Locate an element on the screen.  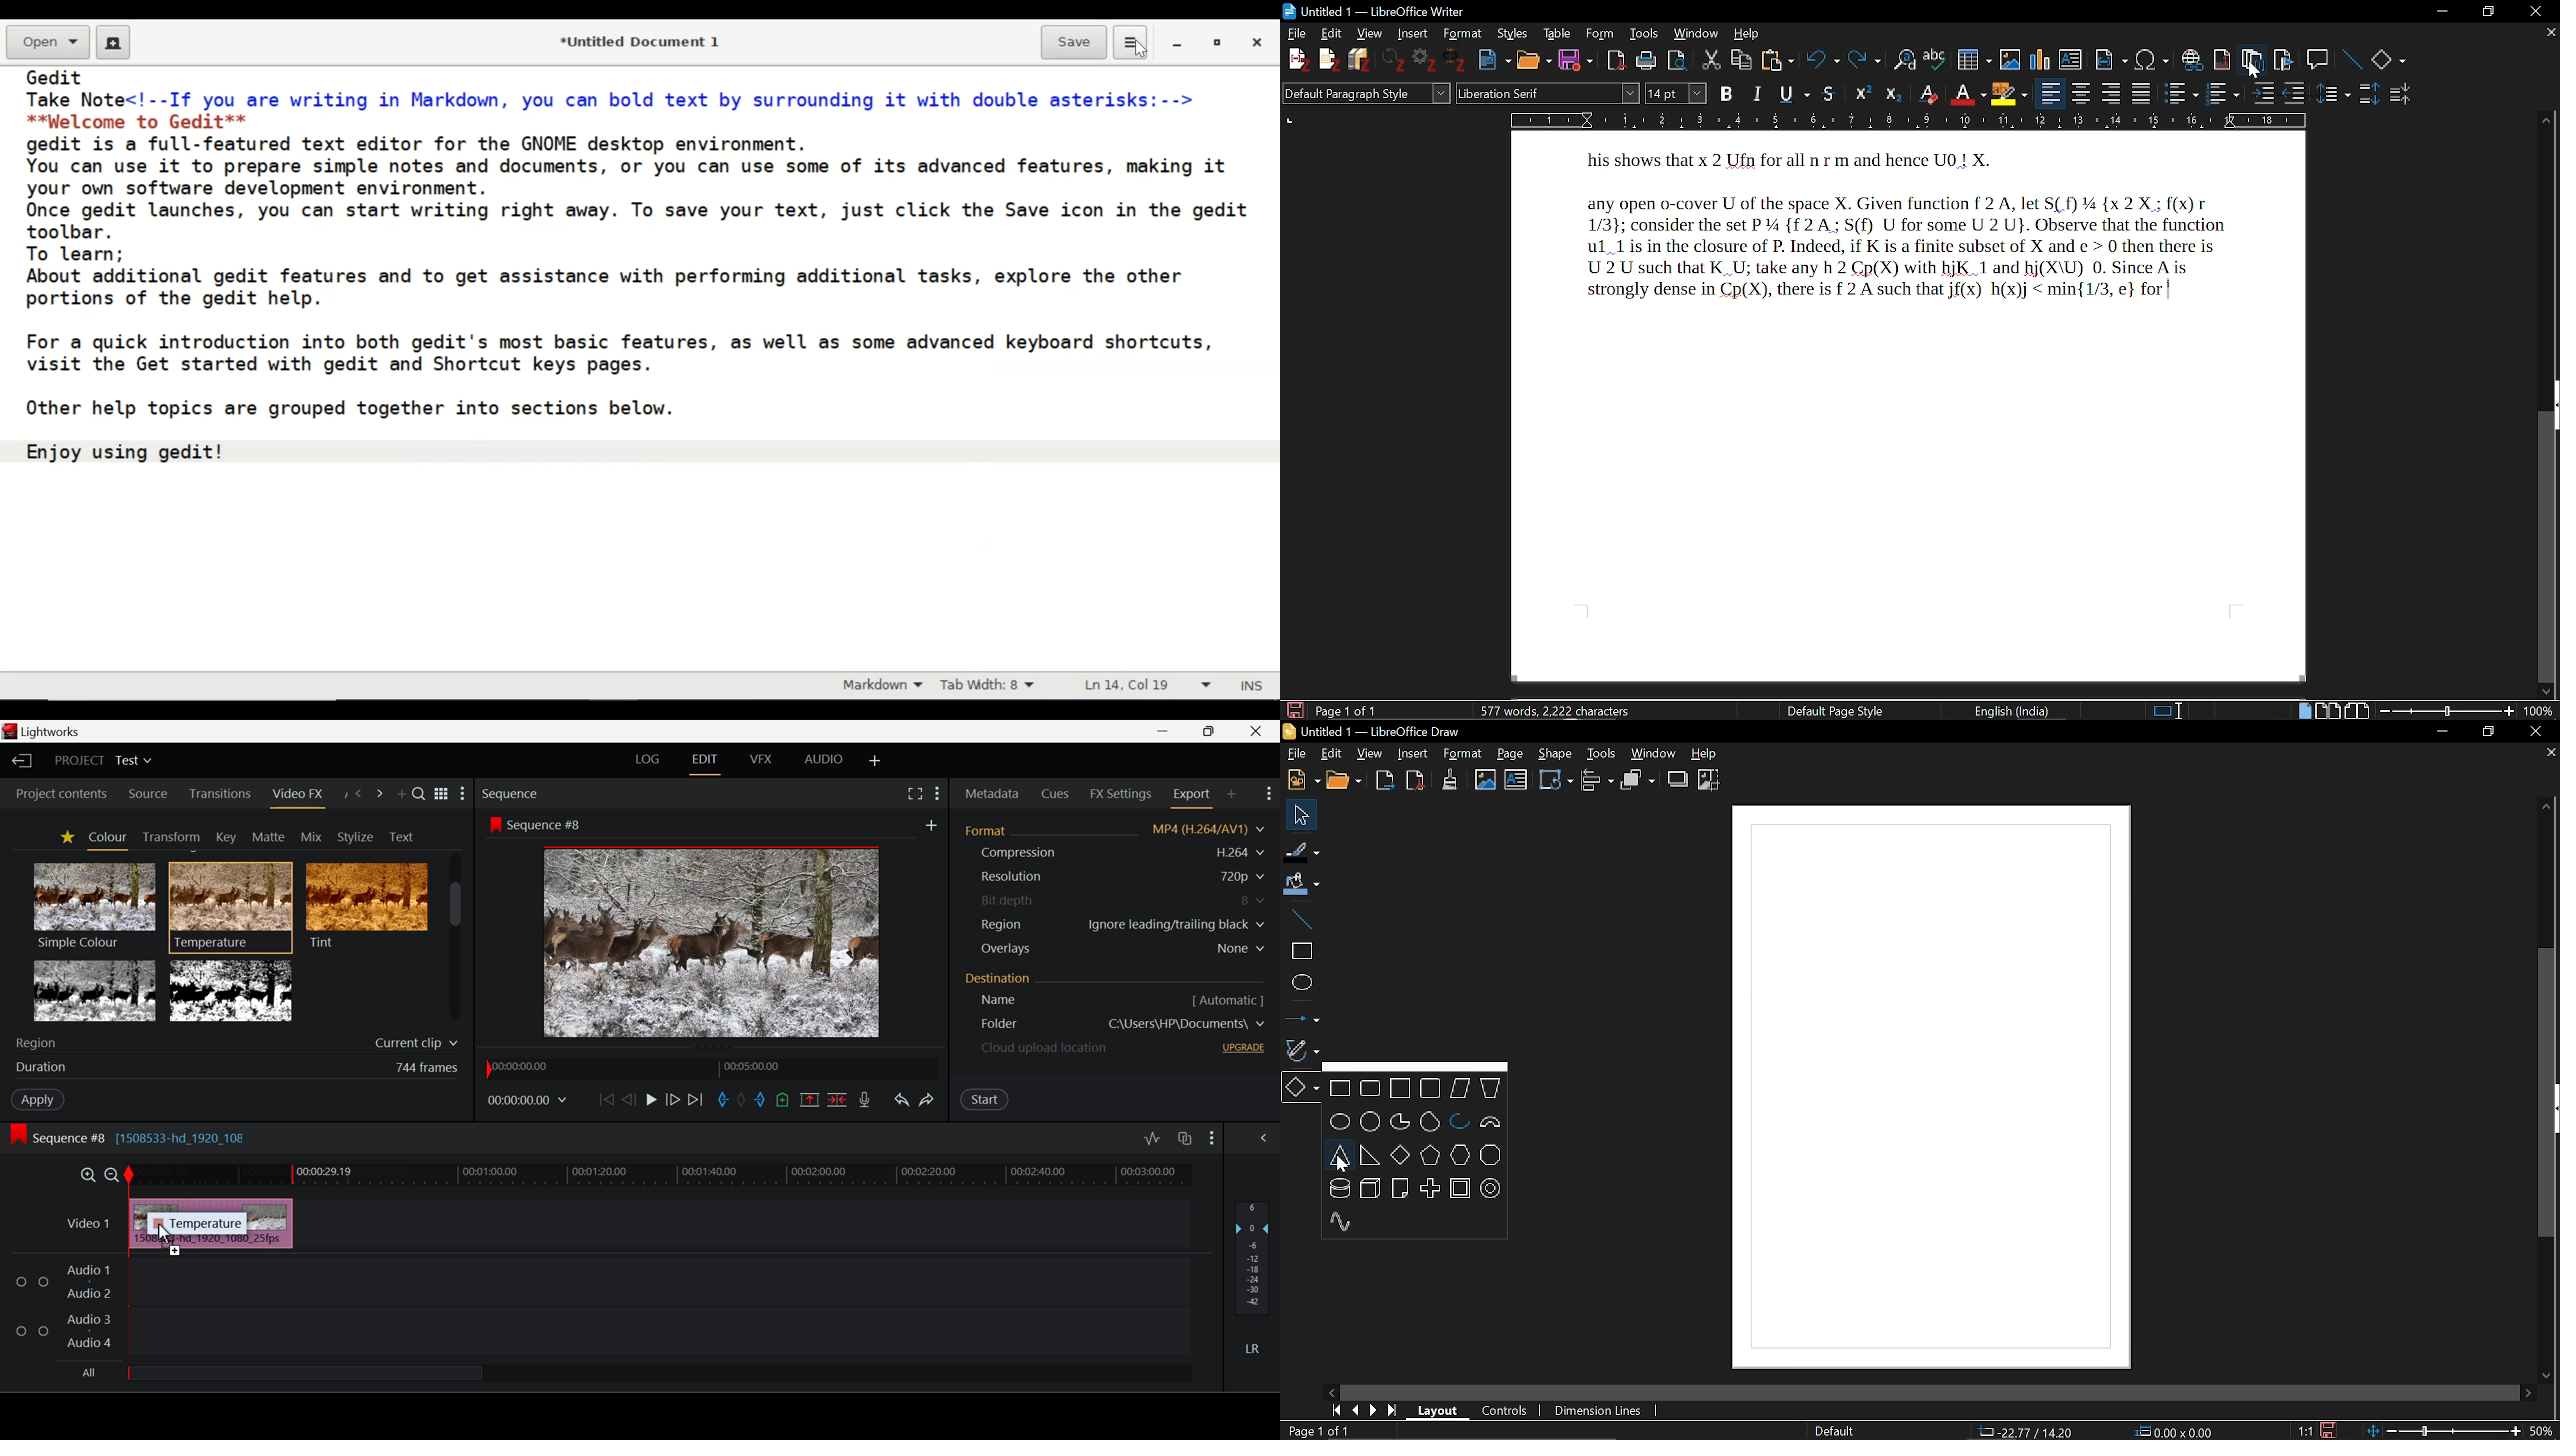
Clone is located at coordinates (1450, 779).